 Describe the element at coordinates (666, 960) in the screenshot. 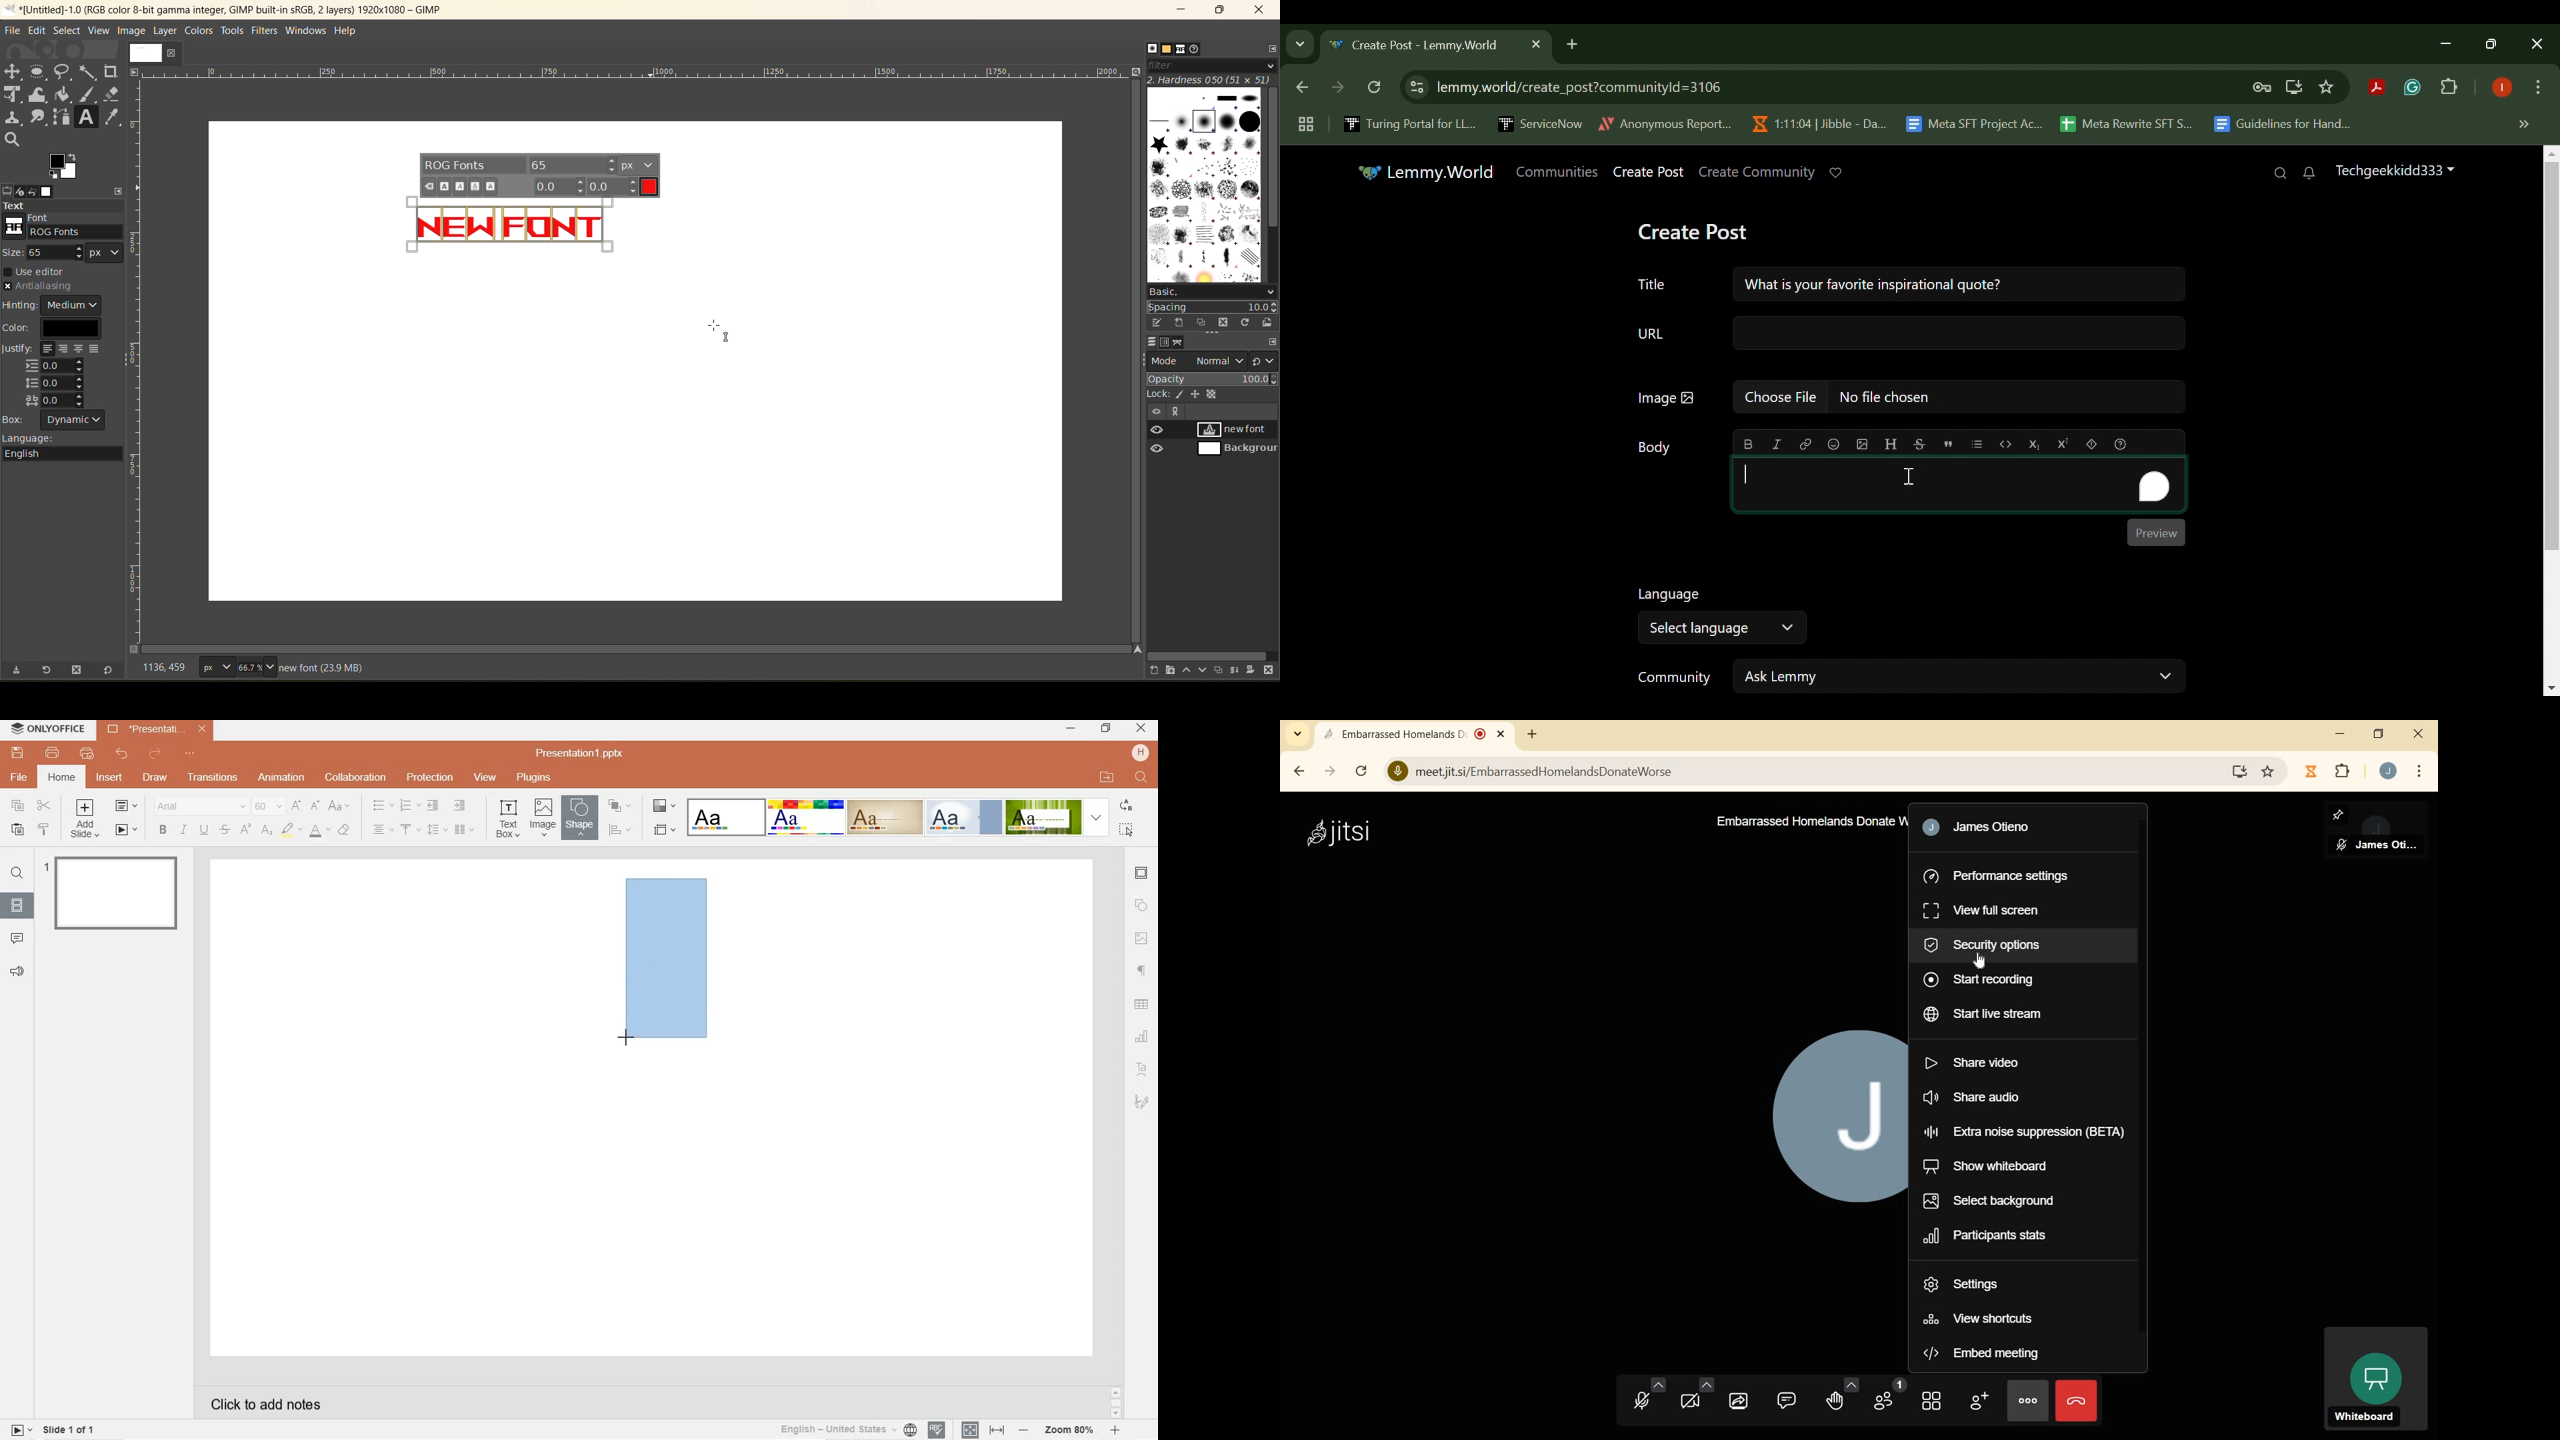

I see `mock rectangle shape` at that location.